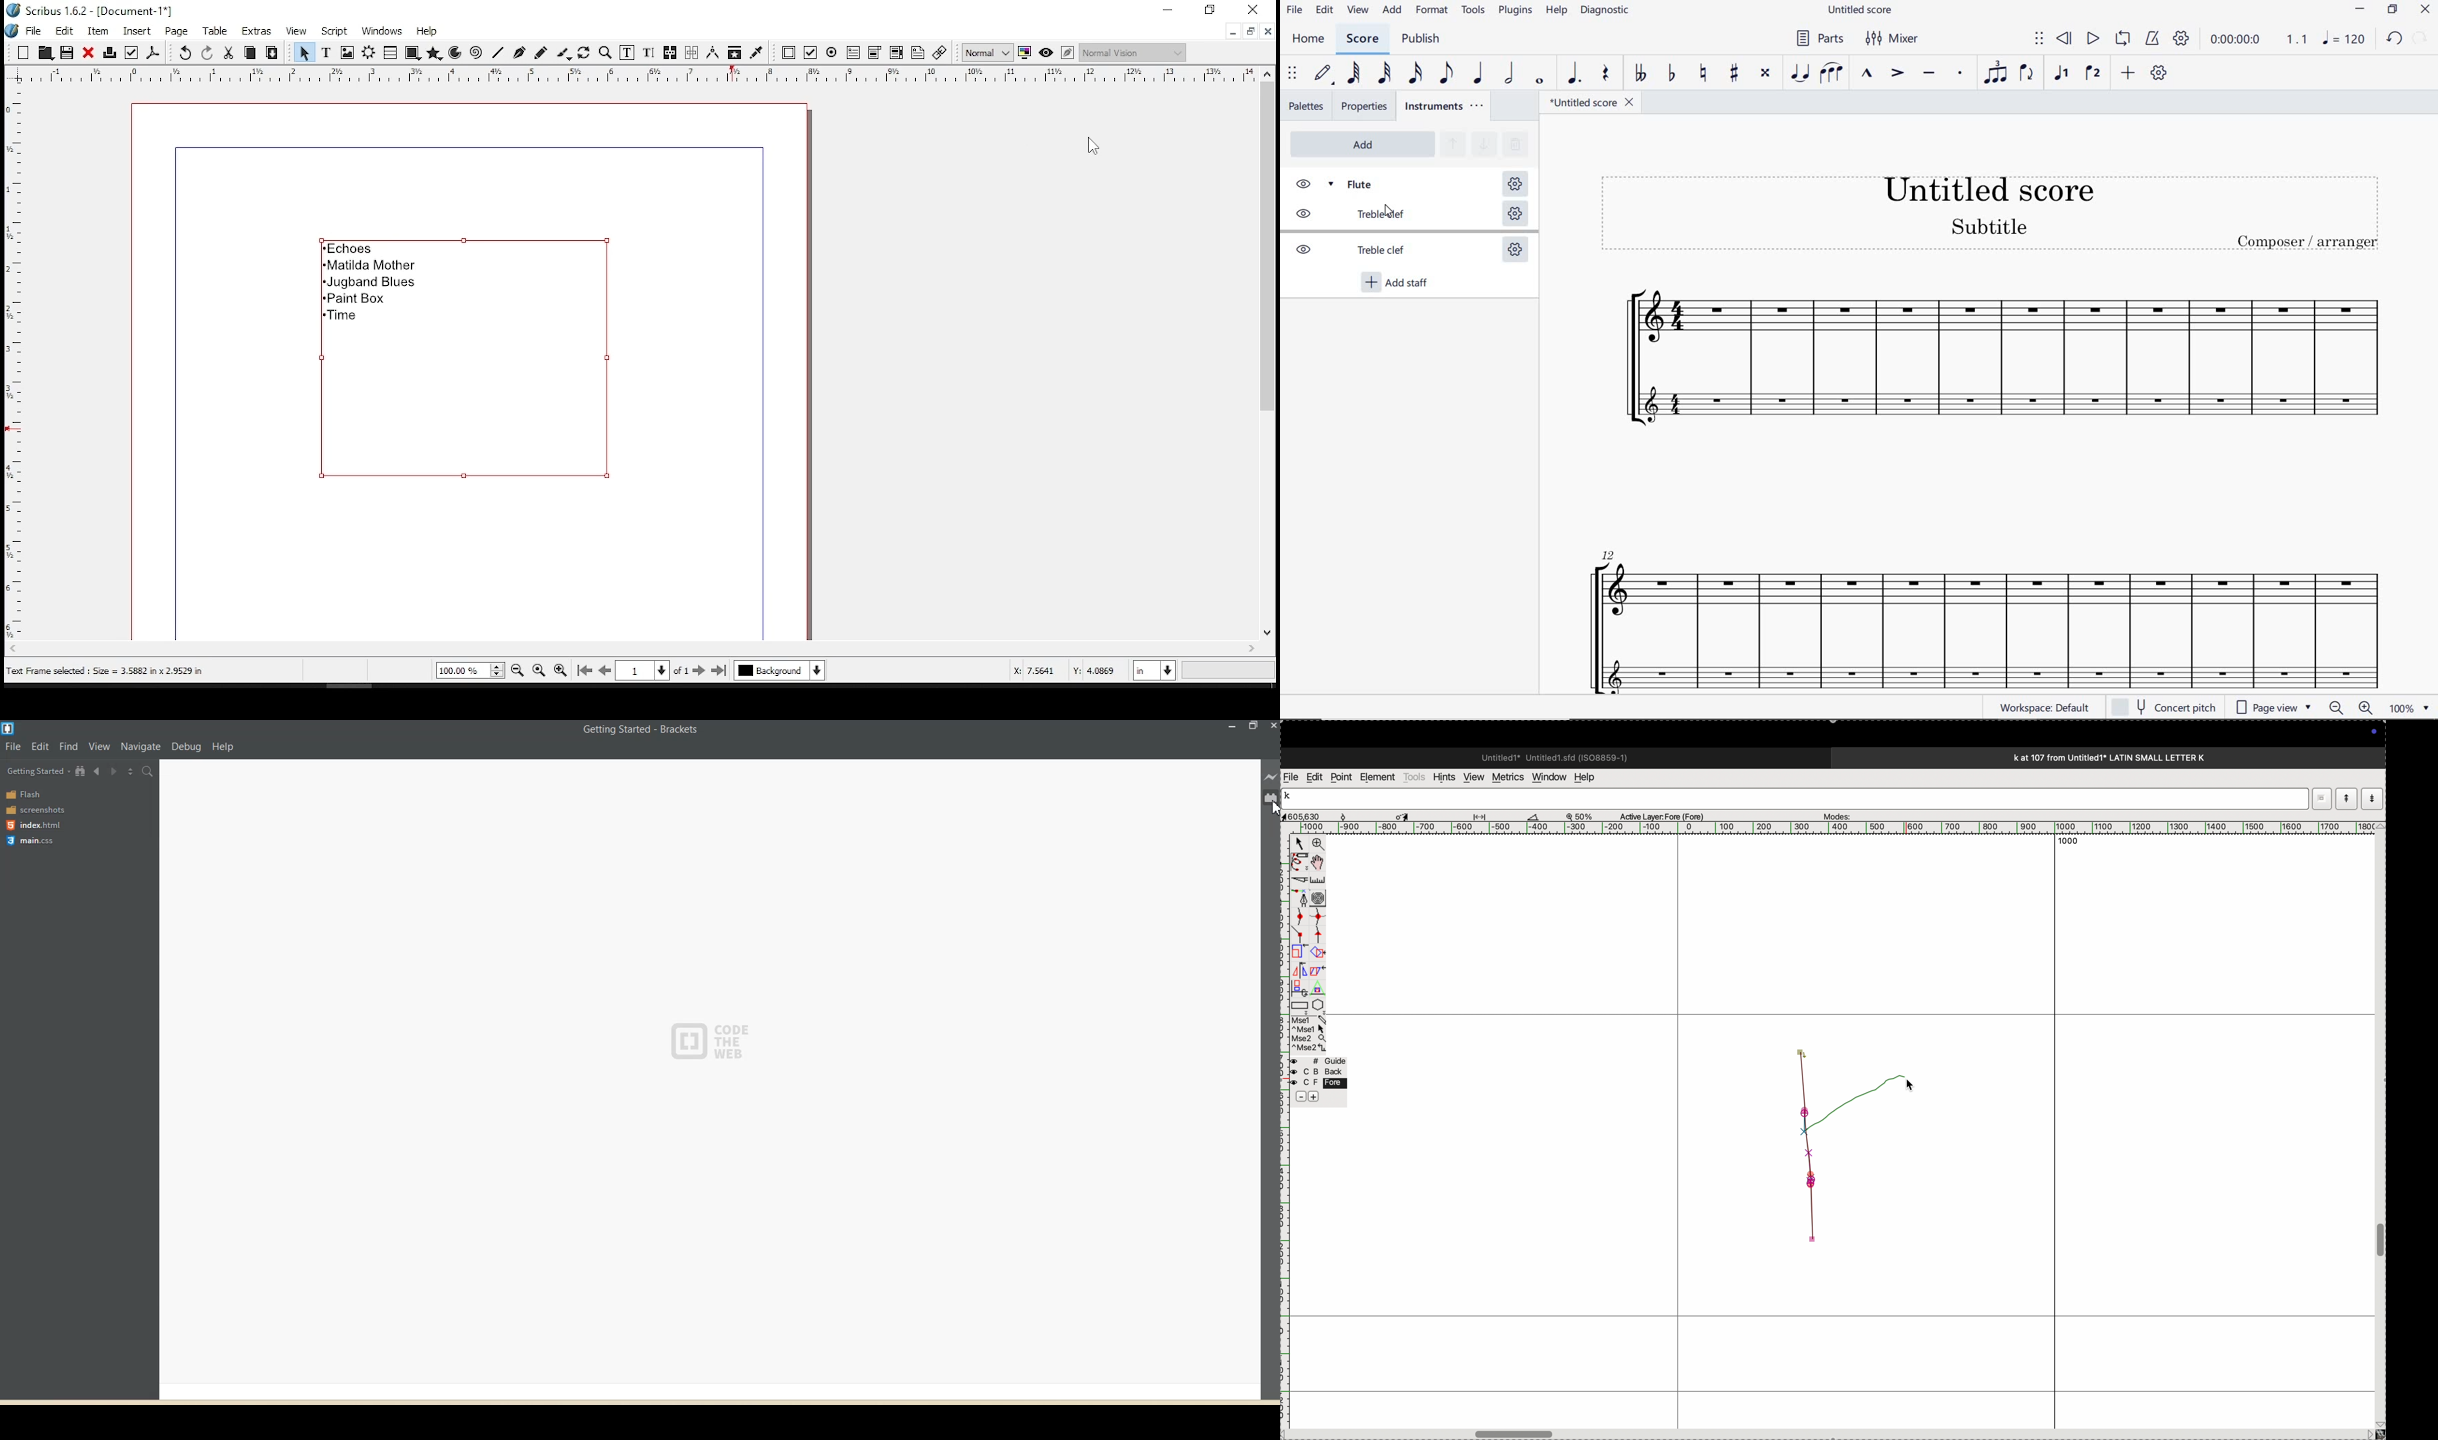  What do you see at coordinates (45, 52) in the screenshot?
I see `` at bounding box center [45, 52].